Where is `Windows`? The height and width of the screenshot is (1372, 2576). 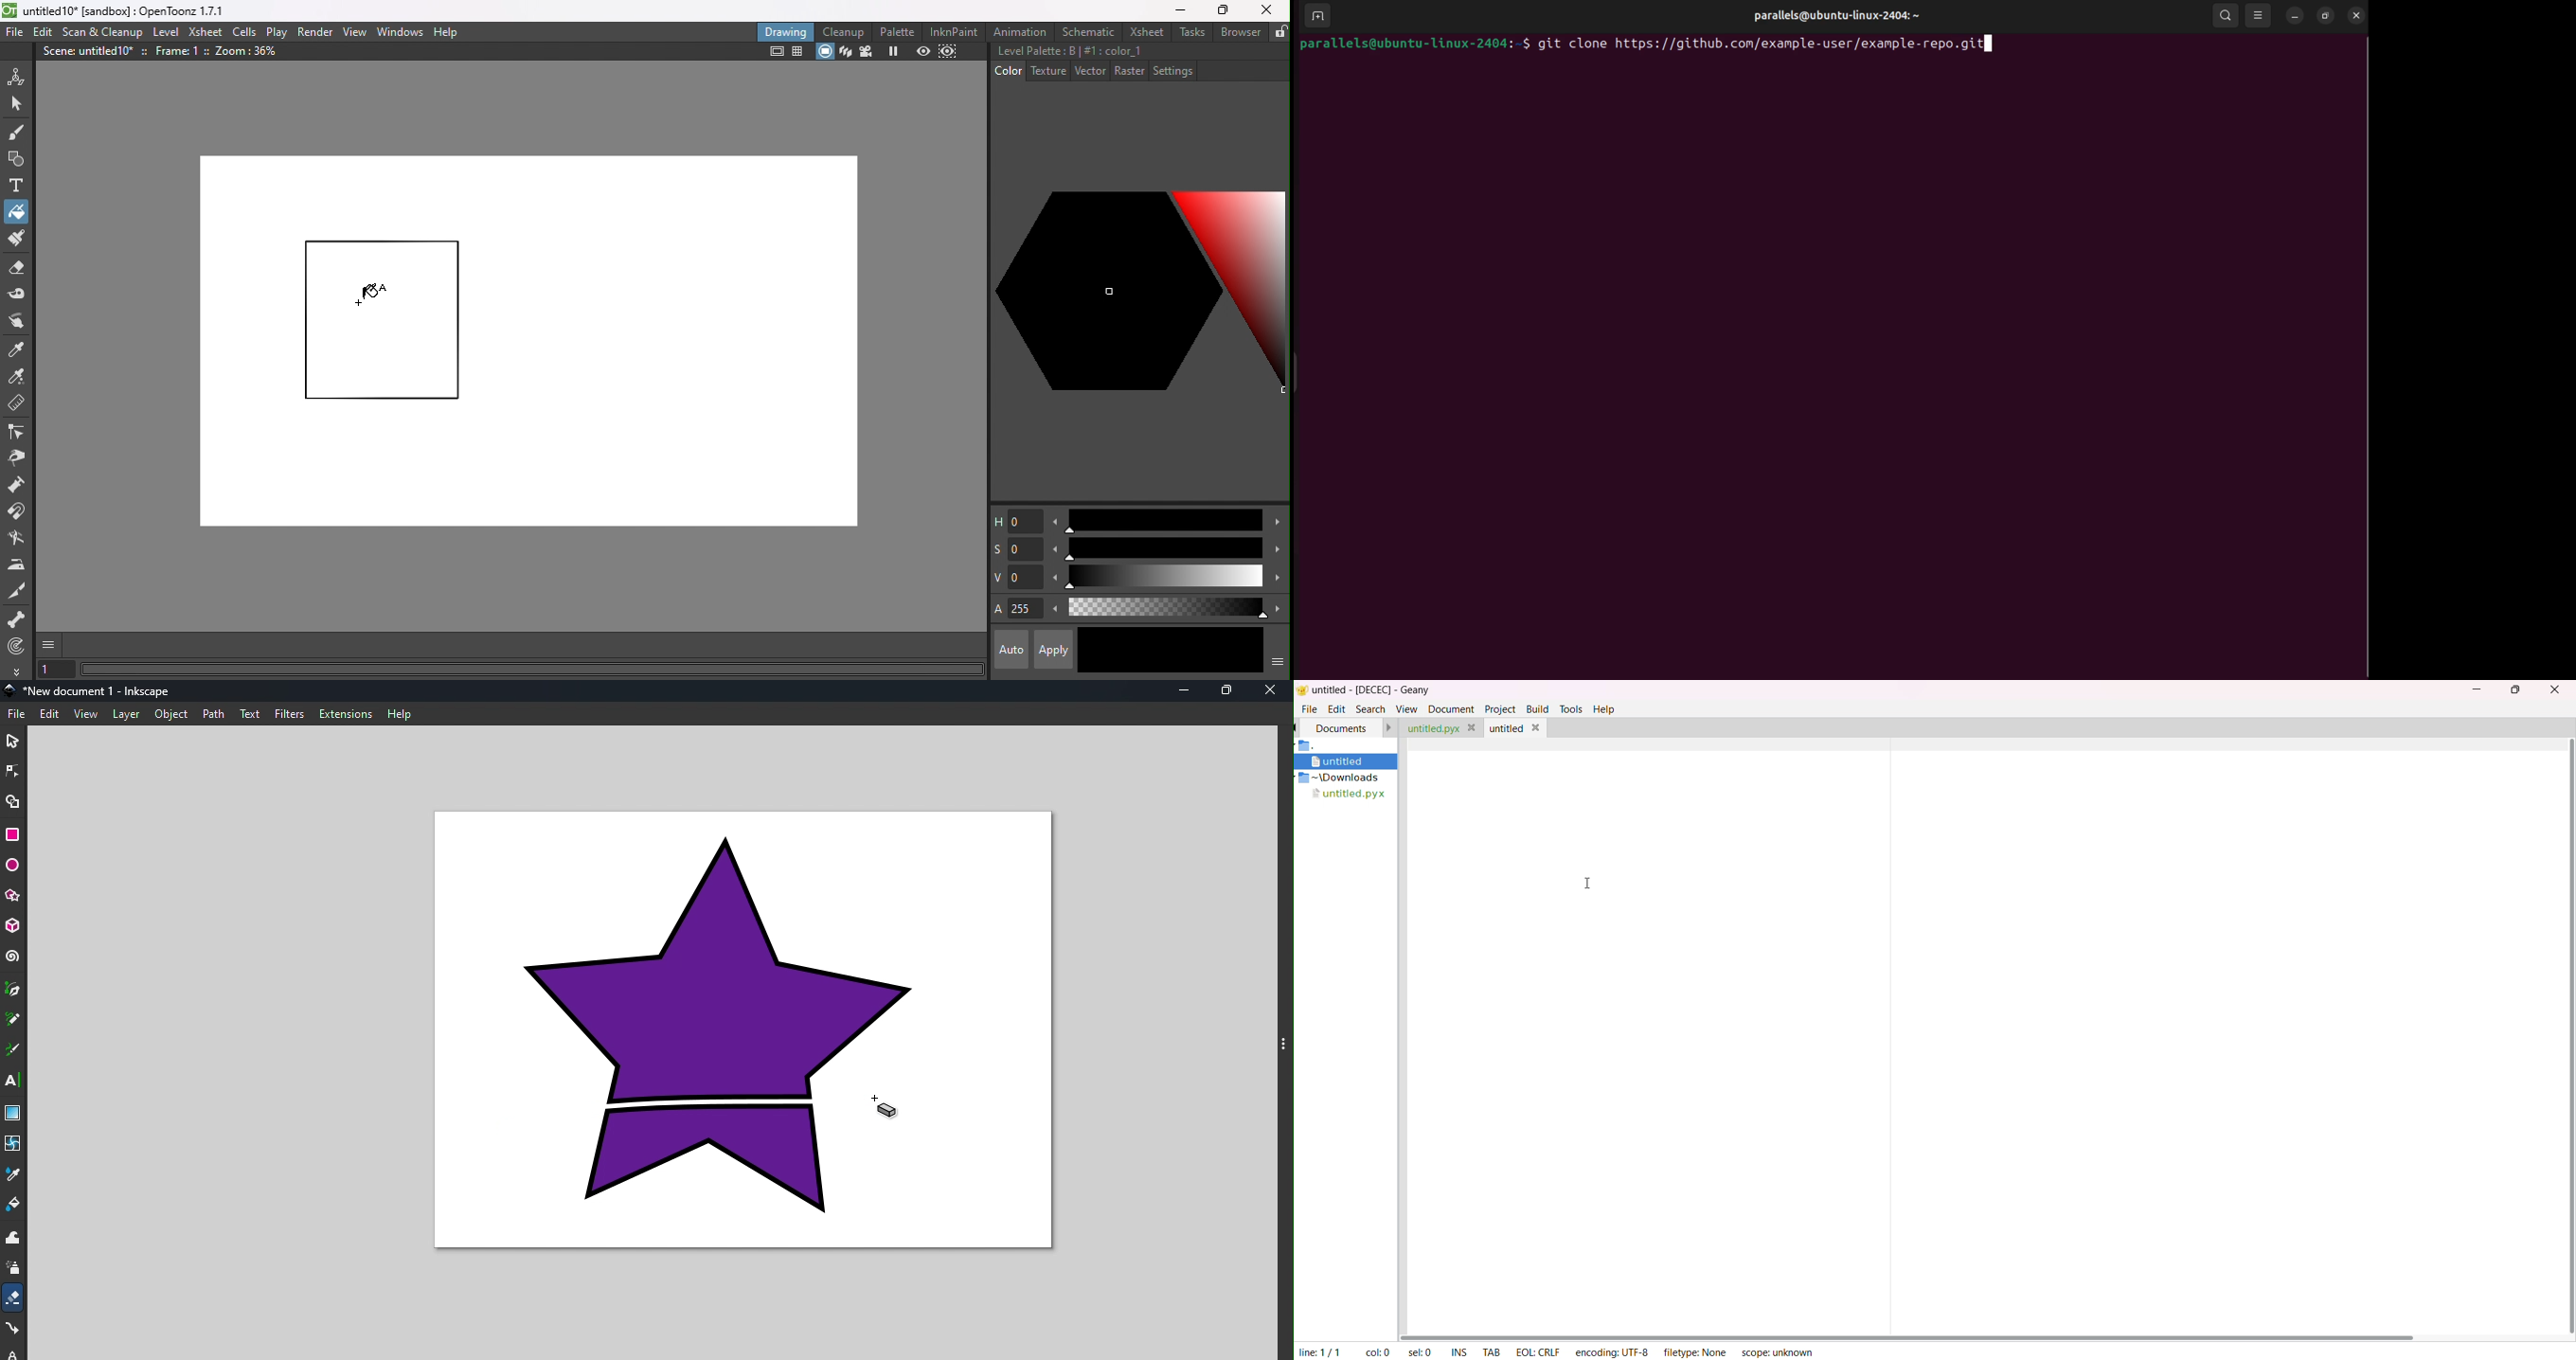 Windows is located at coordinates (400, 30).